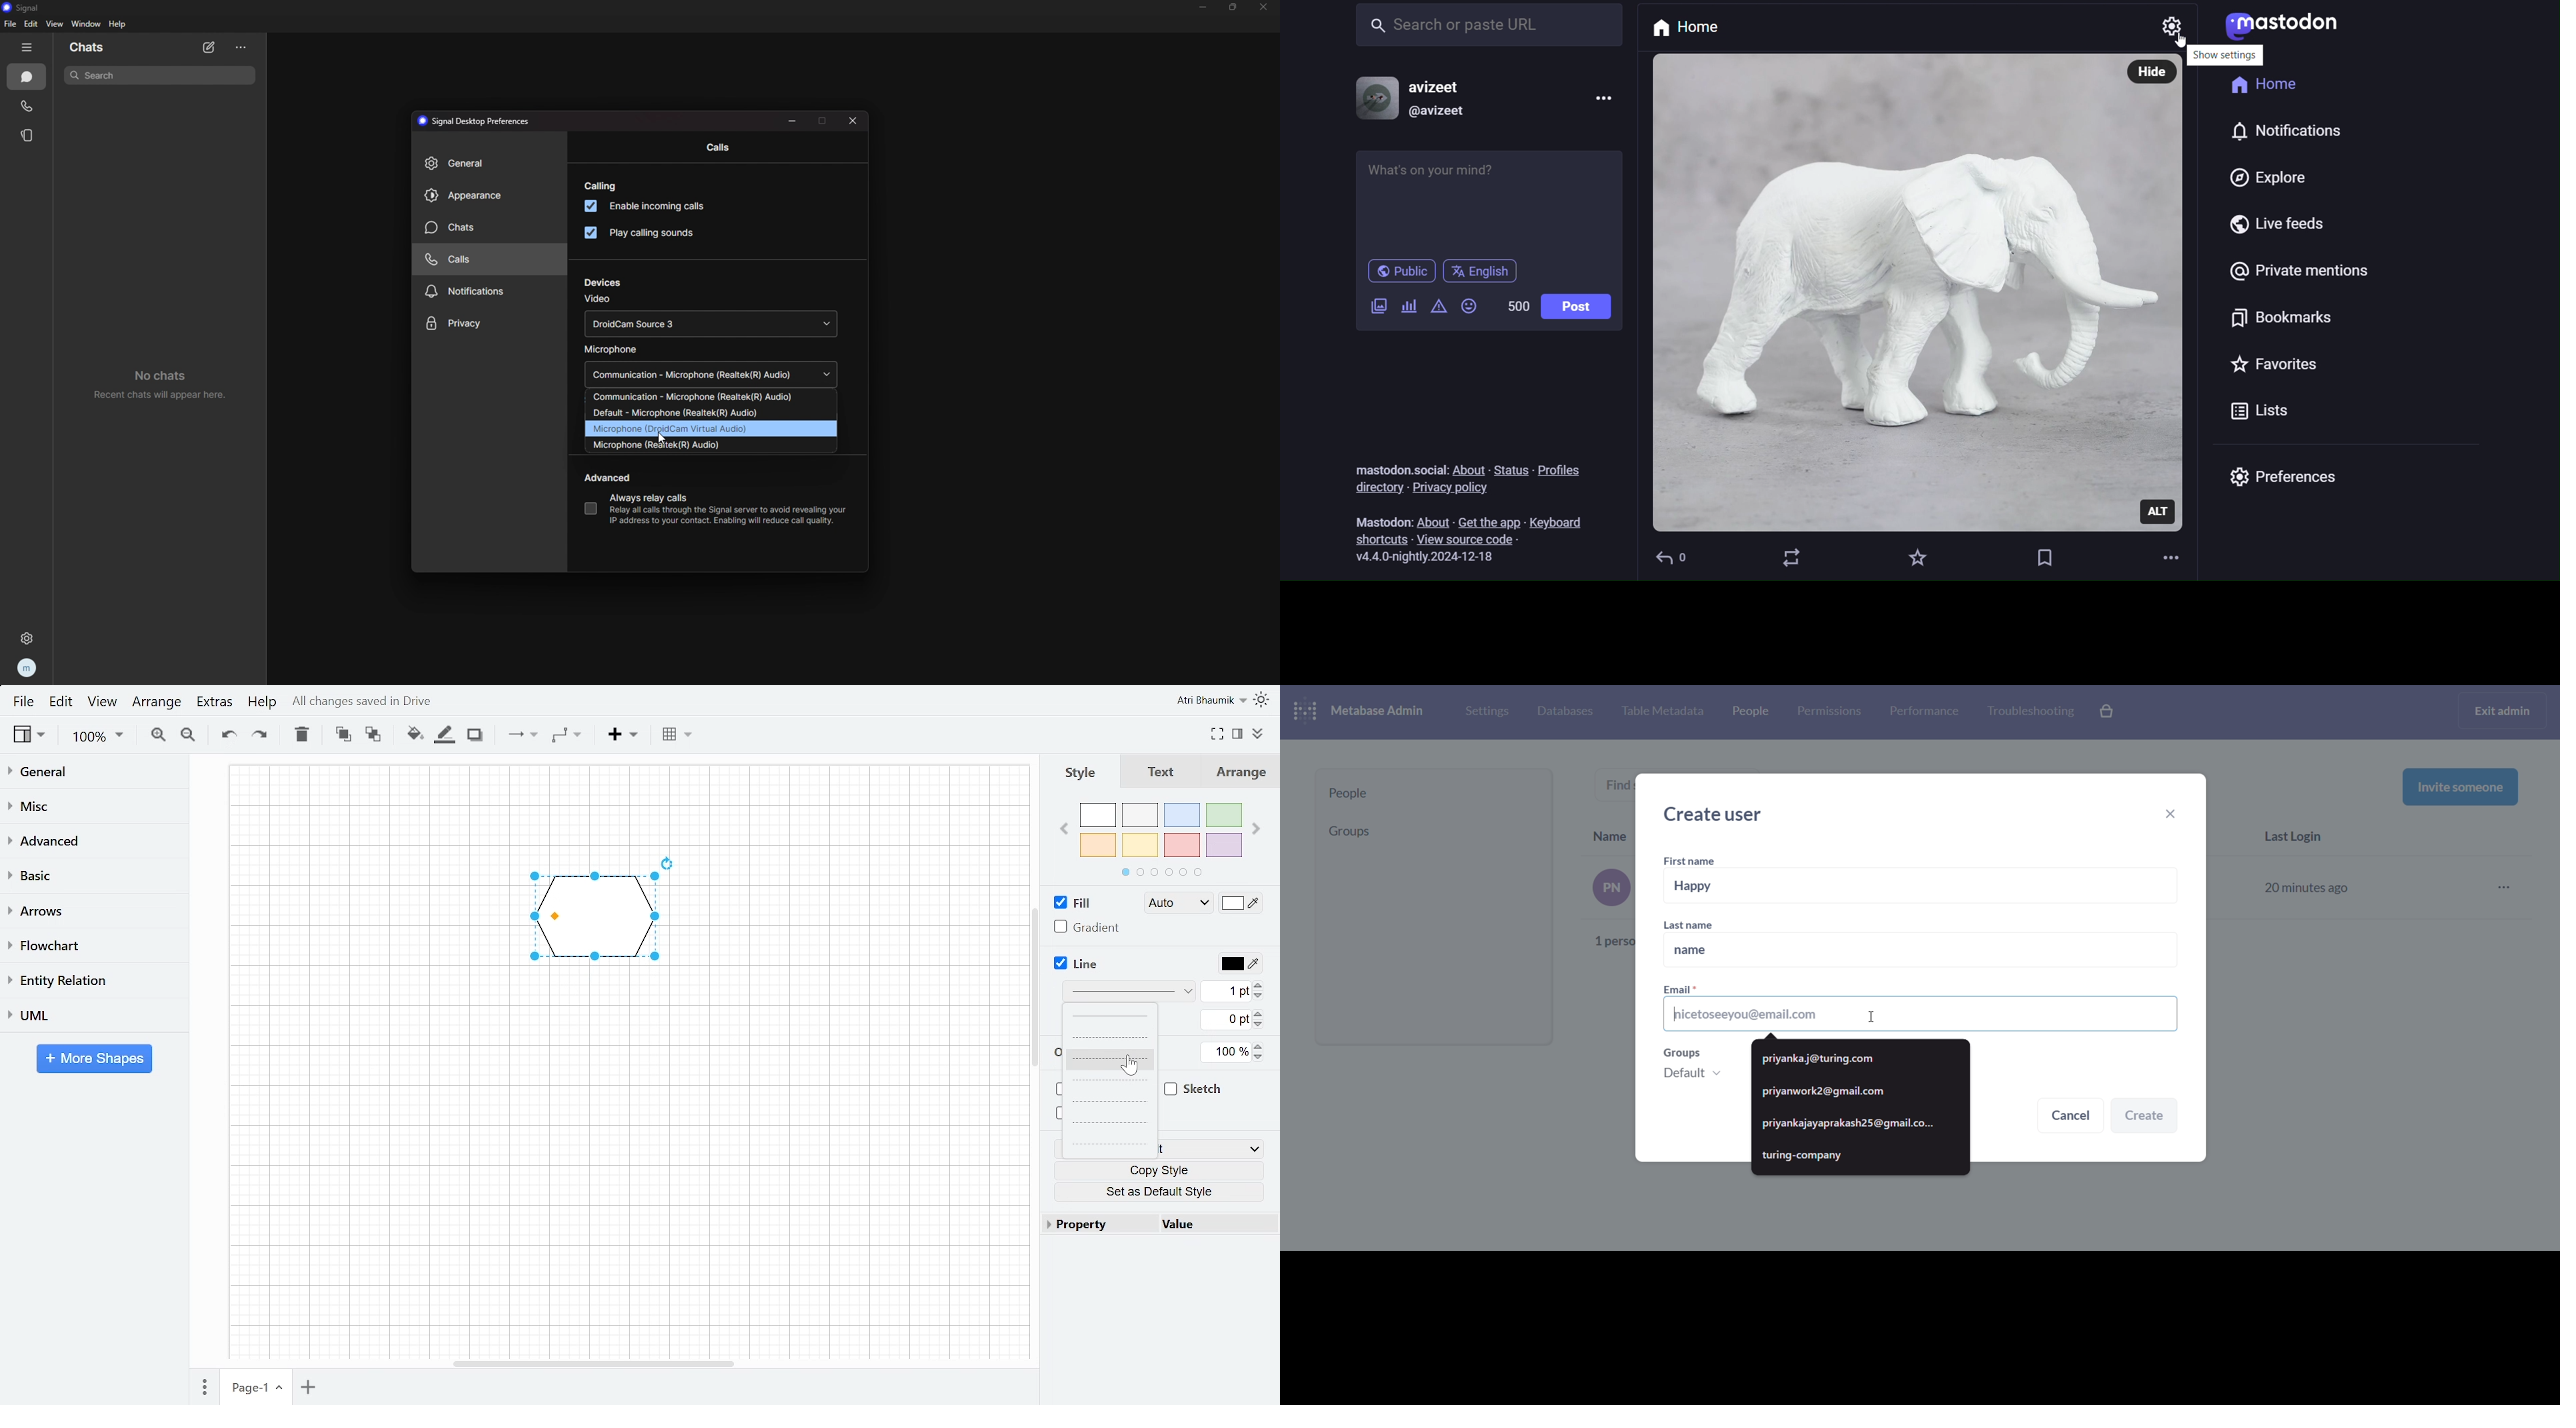 This screenshot has width=2576, height=1428. I want to click on advanced, so click(611, 478).